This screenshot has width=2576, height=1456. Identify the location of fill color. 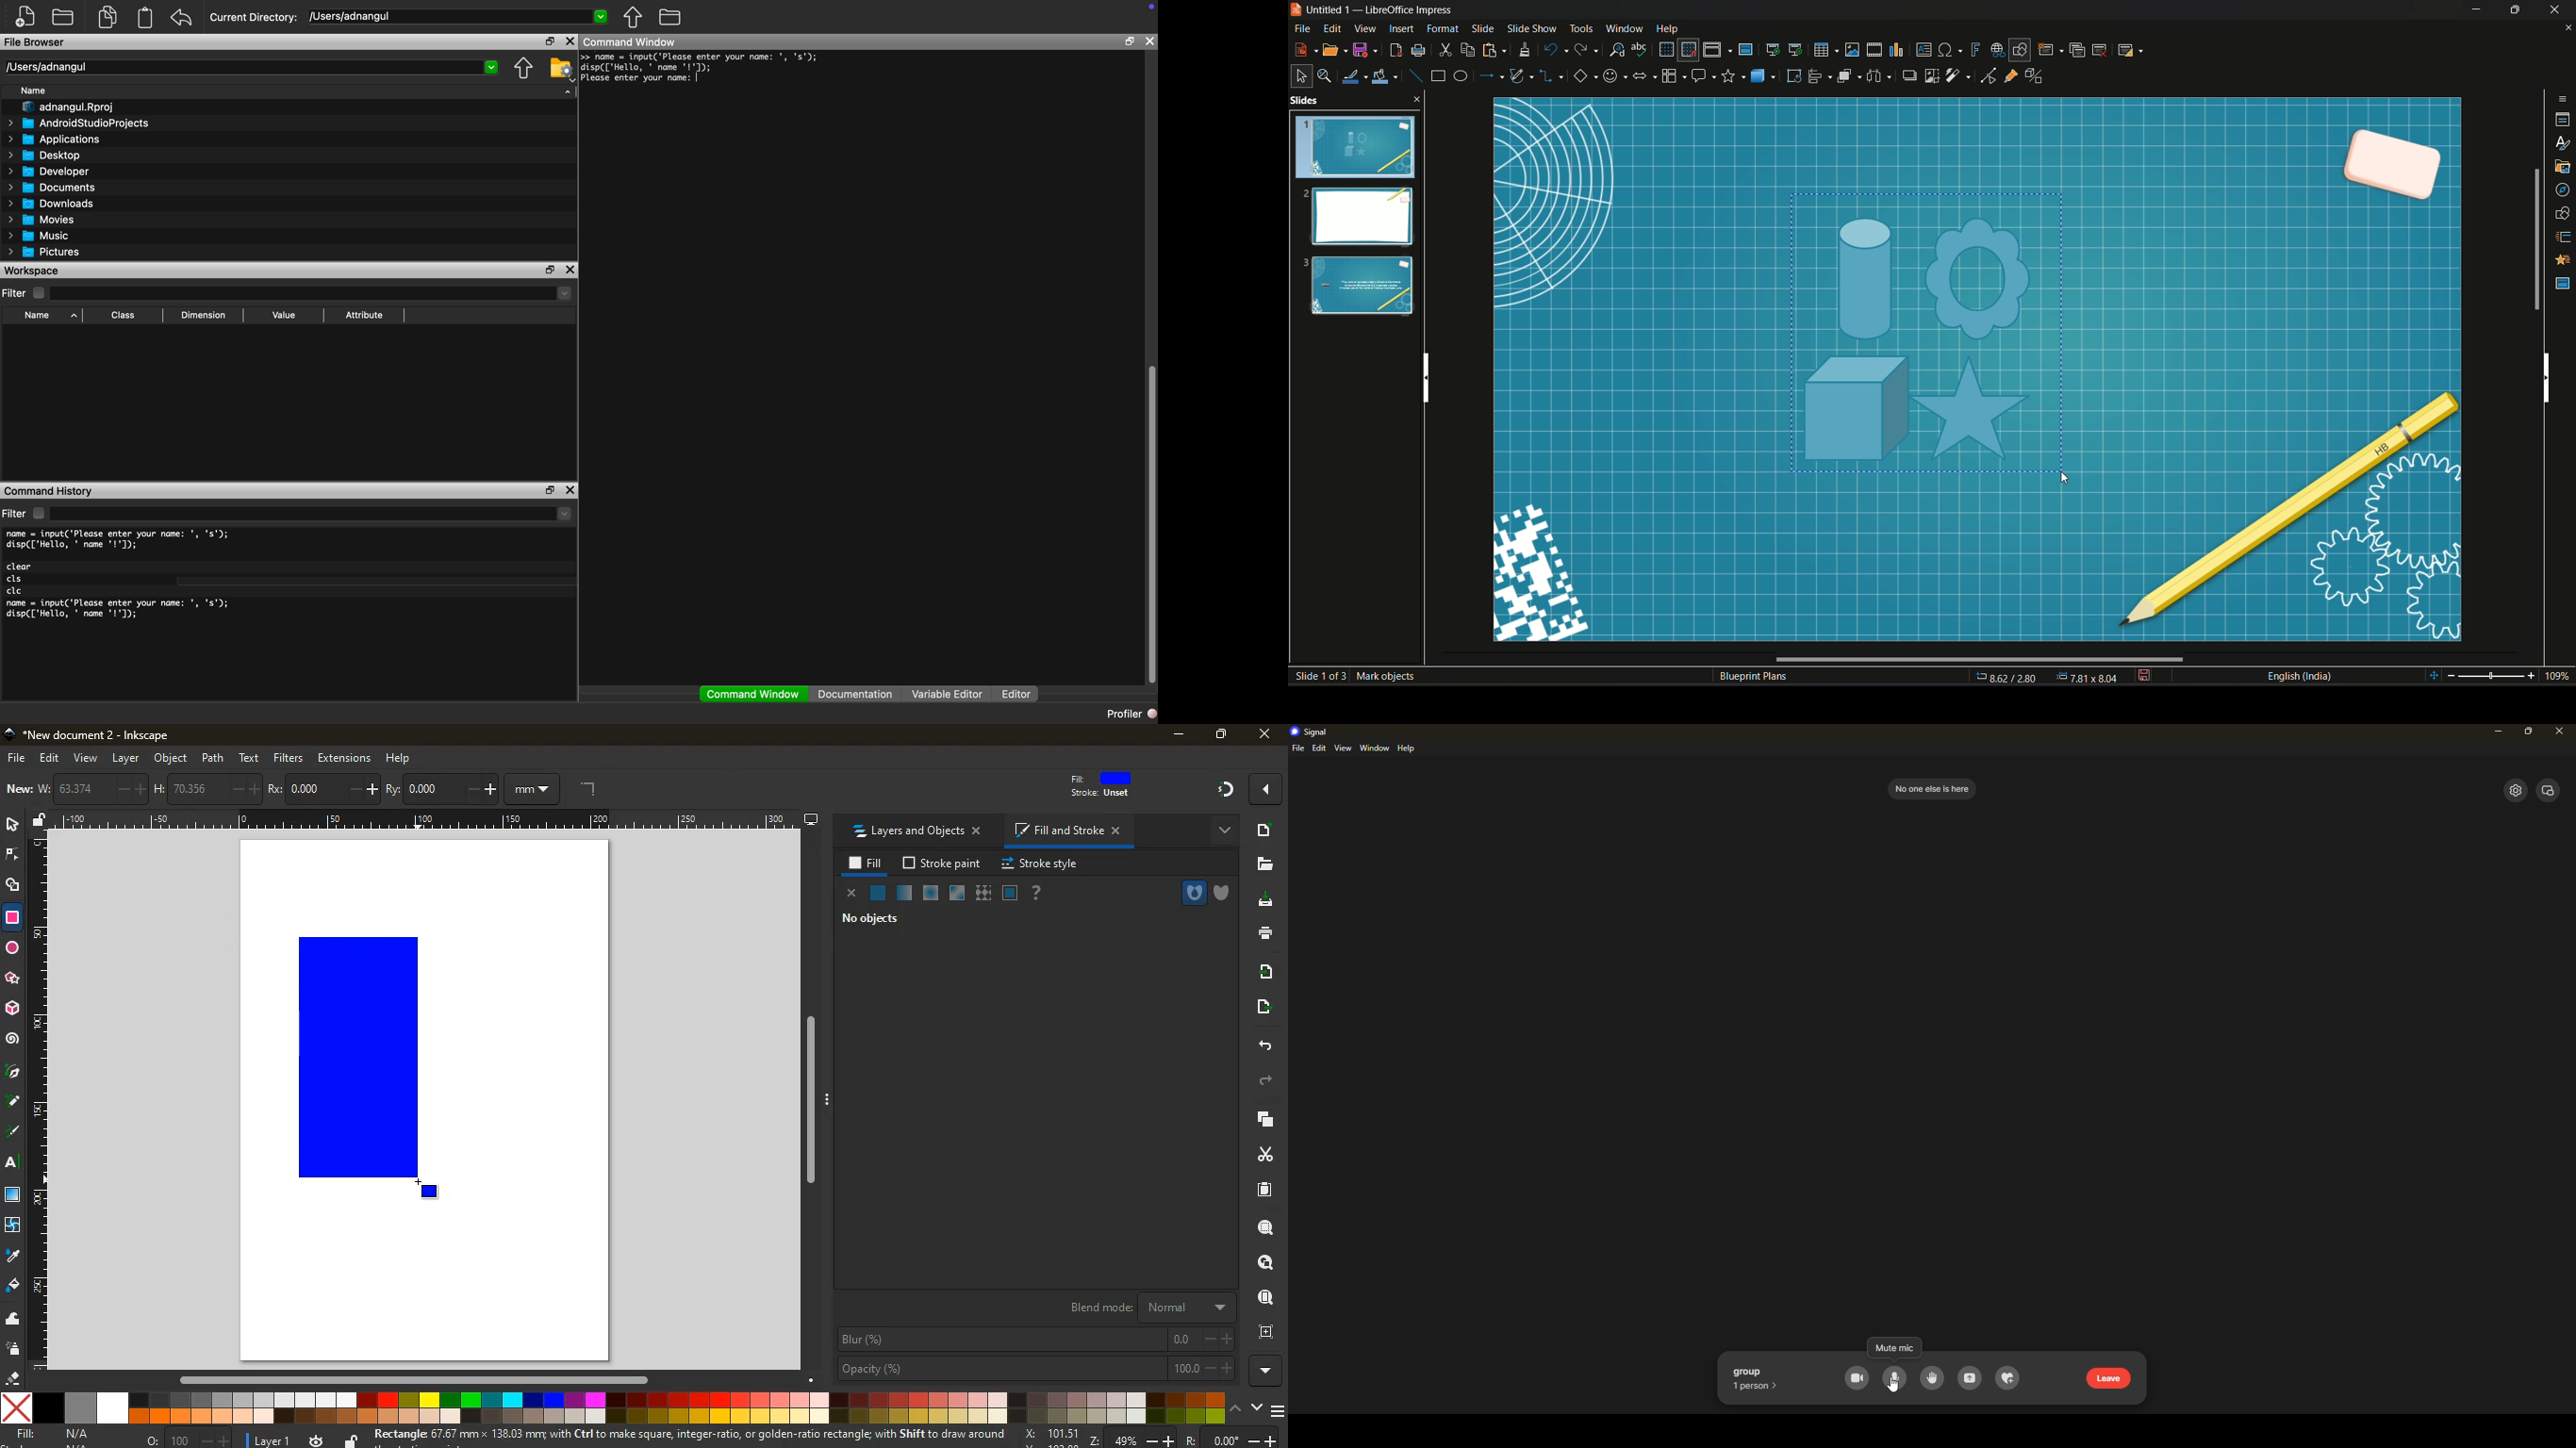
(1385, 78).